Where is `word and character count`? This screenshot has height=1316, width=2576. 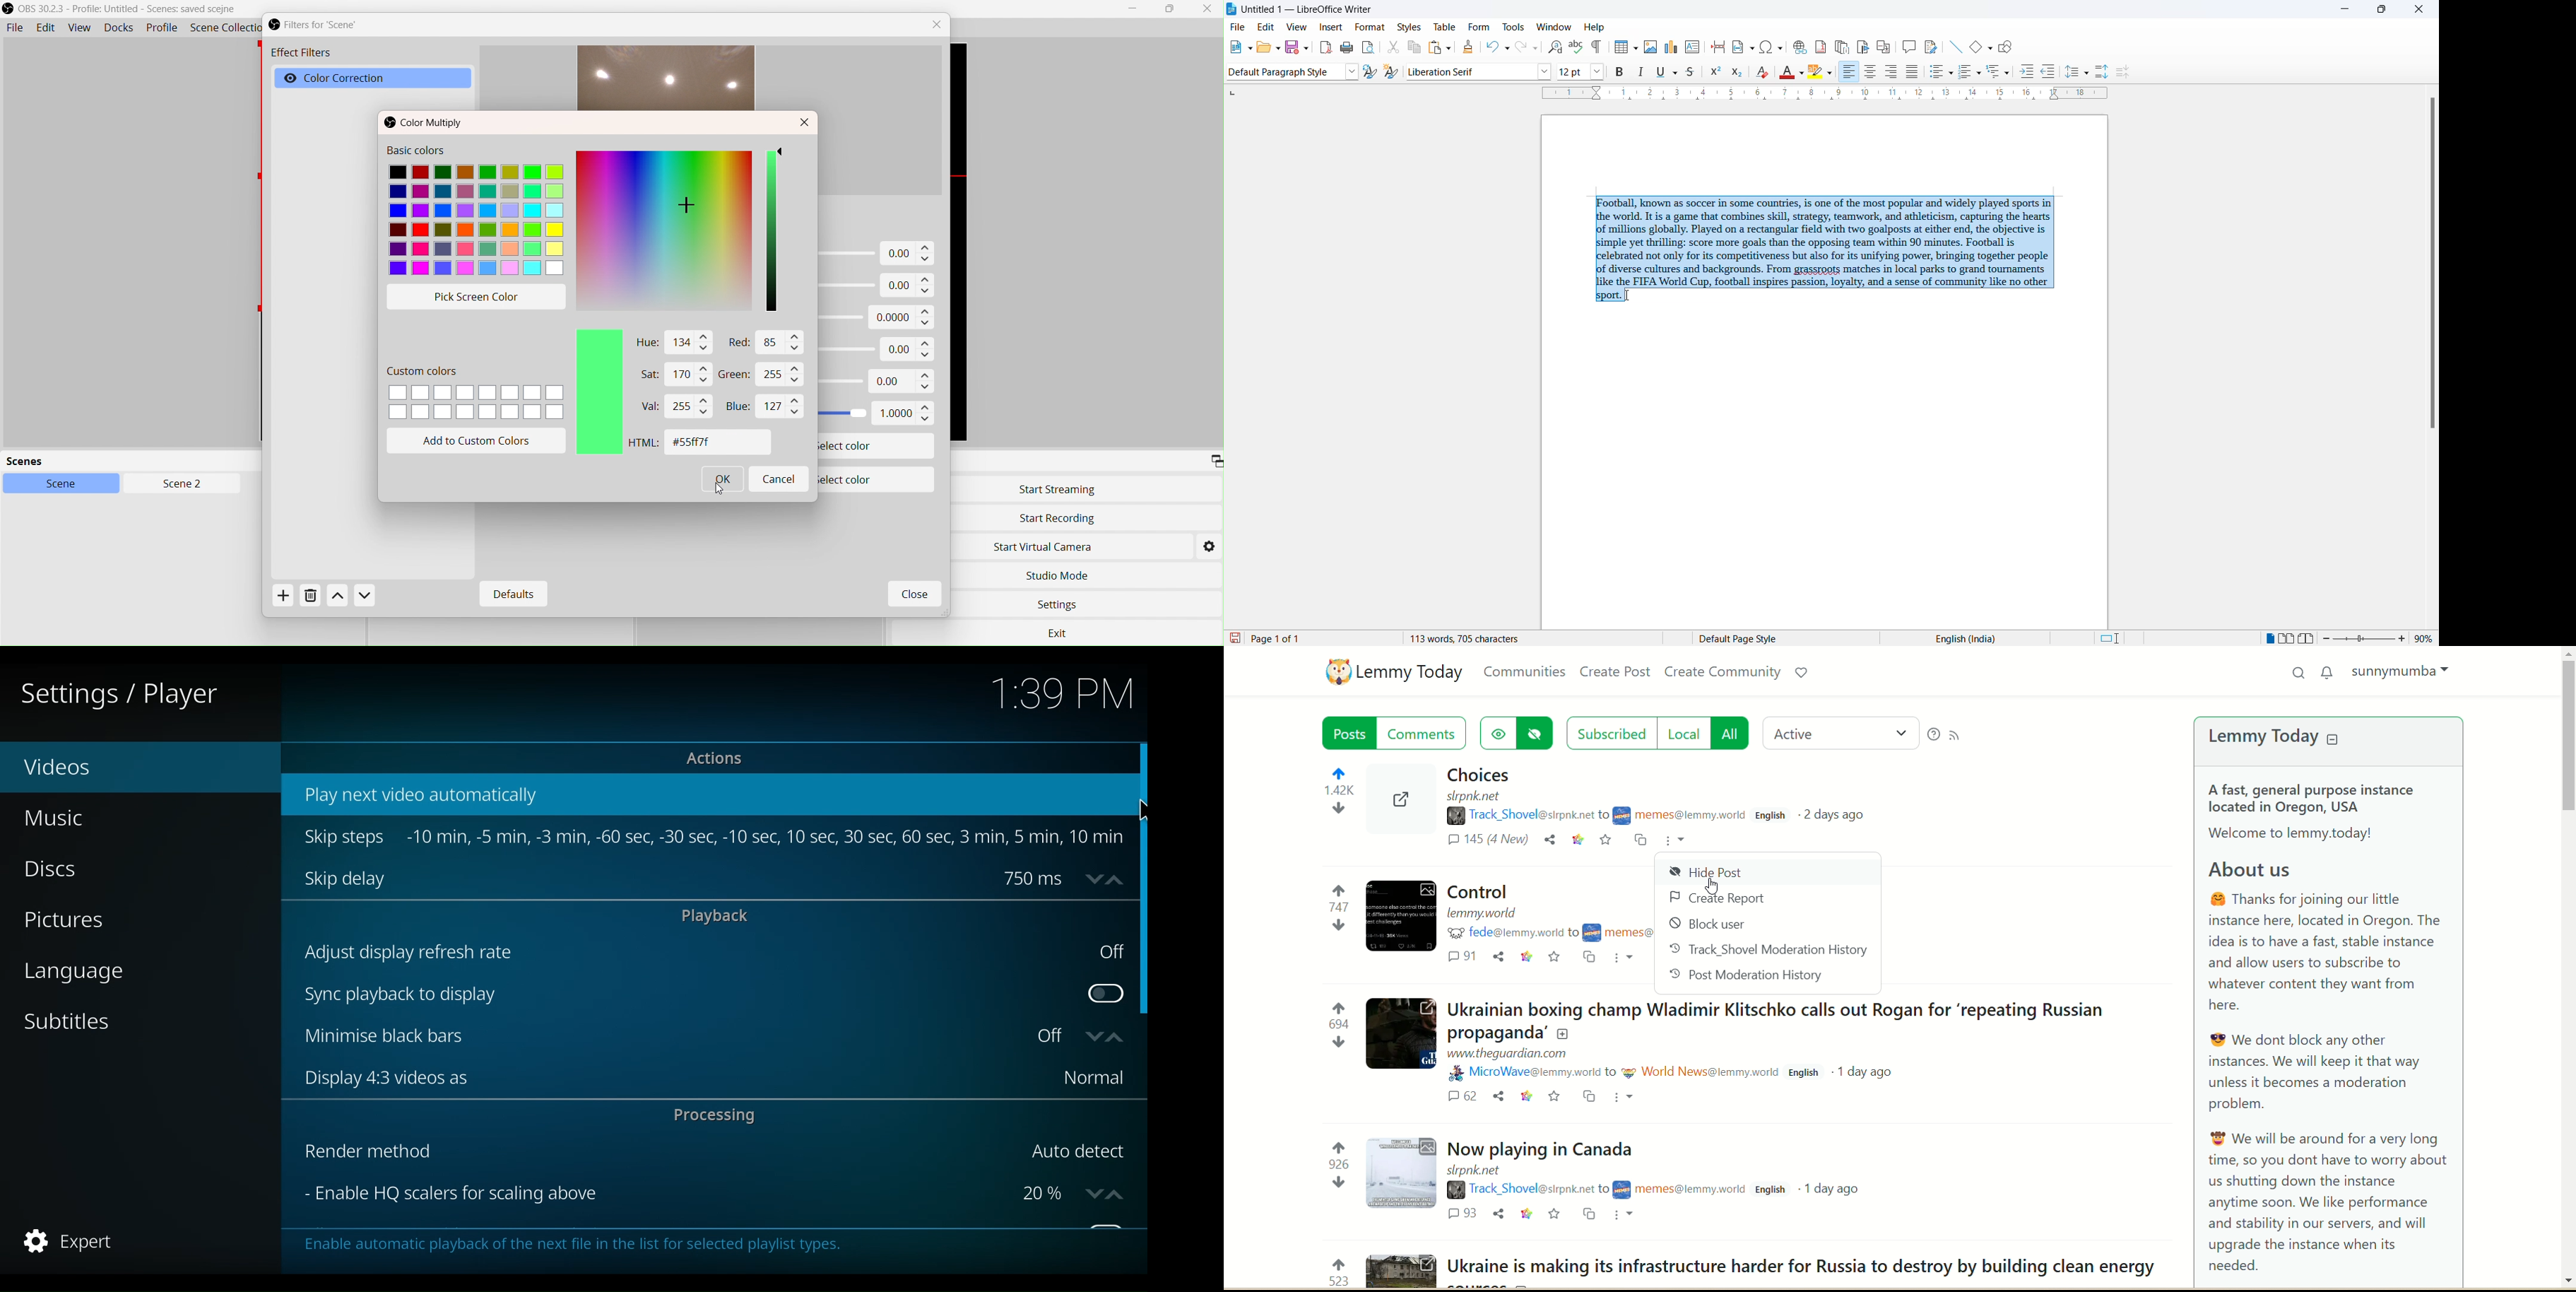 word and character count is located at coordinates (1497, 638).